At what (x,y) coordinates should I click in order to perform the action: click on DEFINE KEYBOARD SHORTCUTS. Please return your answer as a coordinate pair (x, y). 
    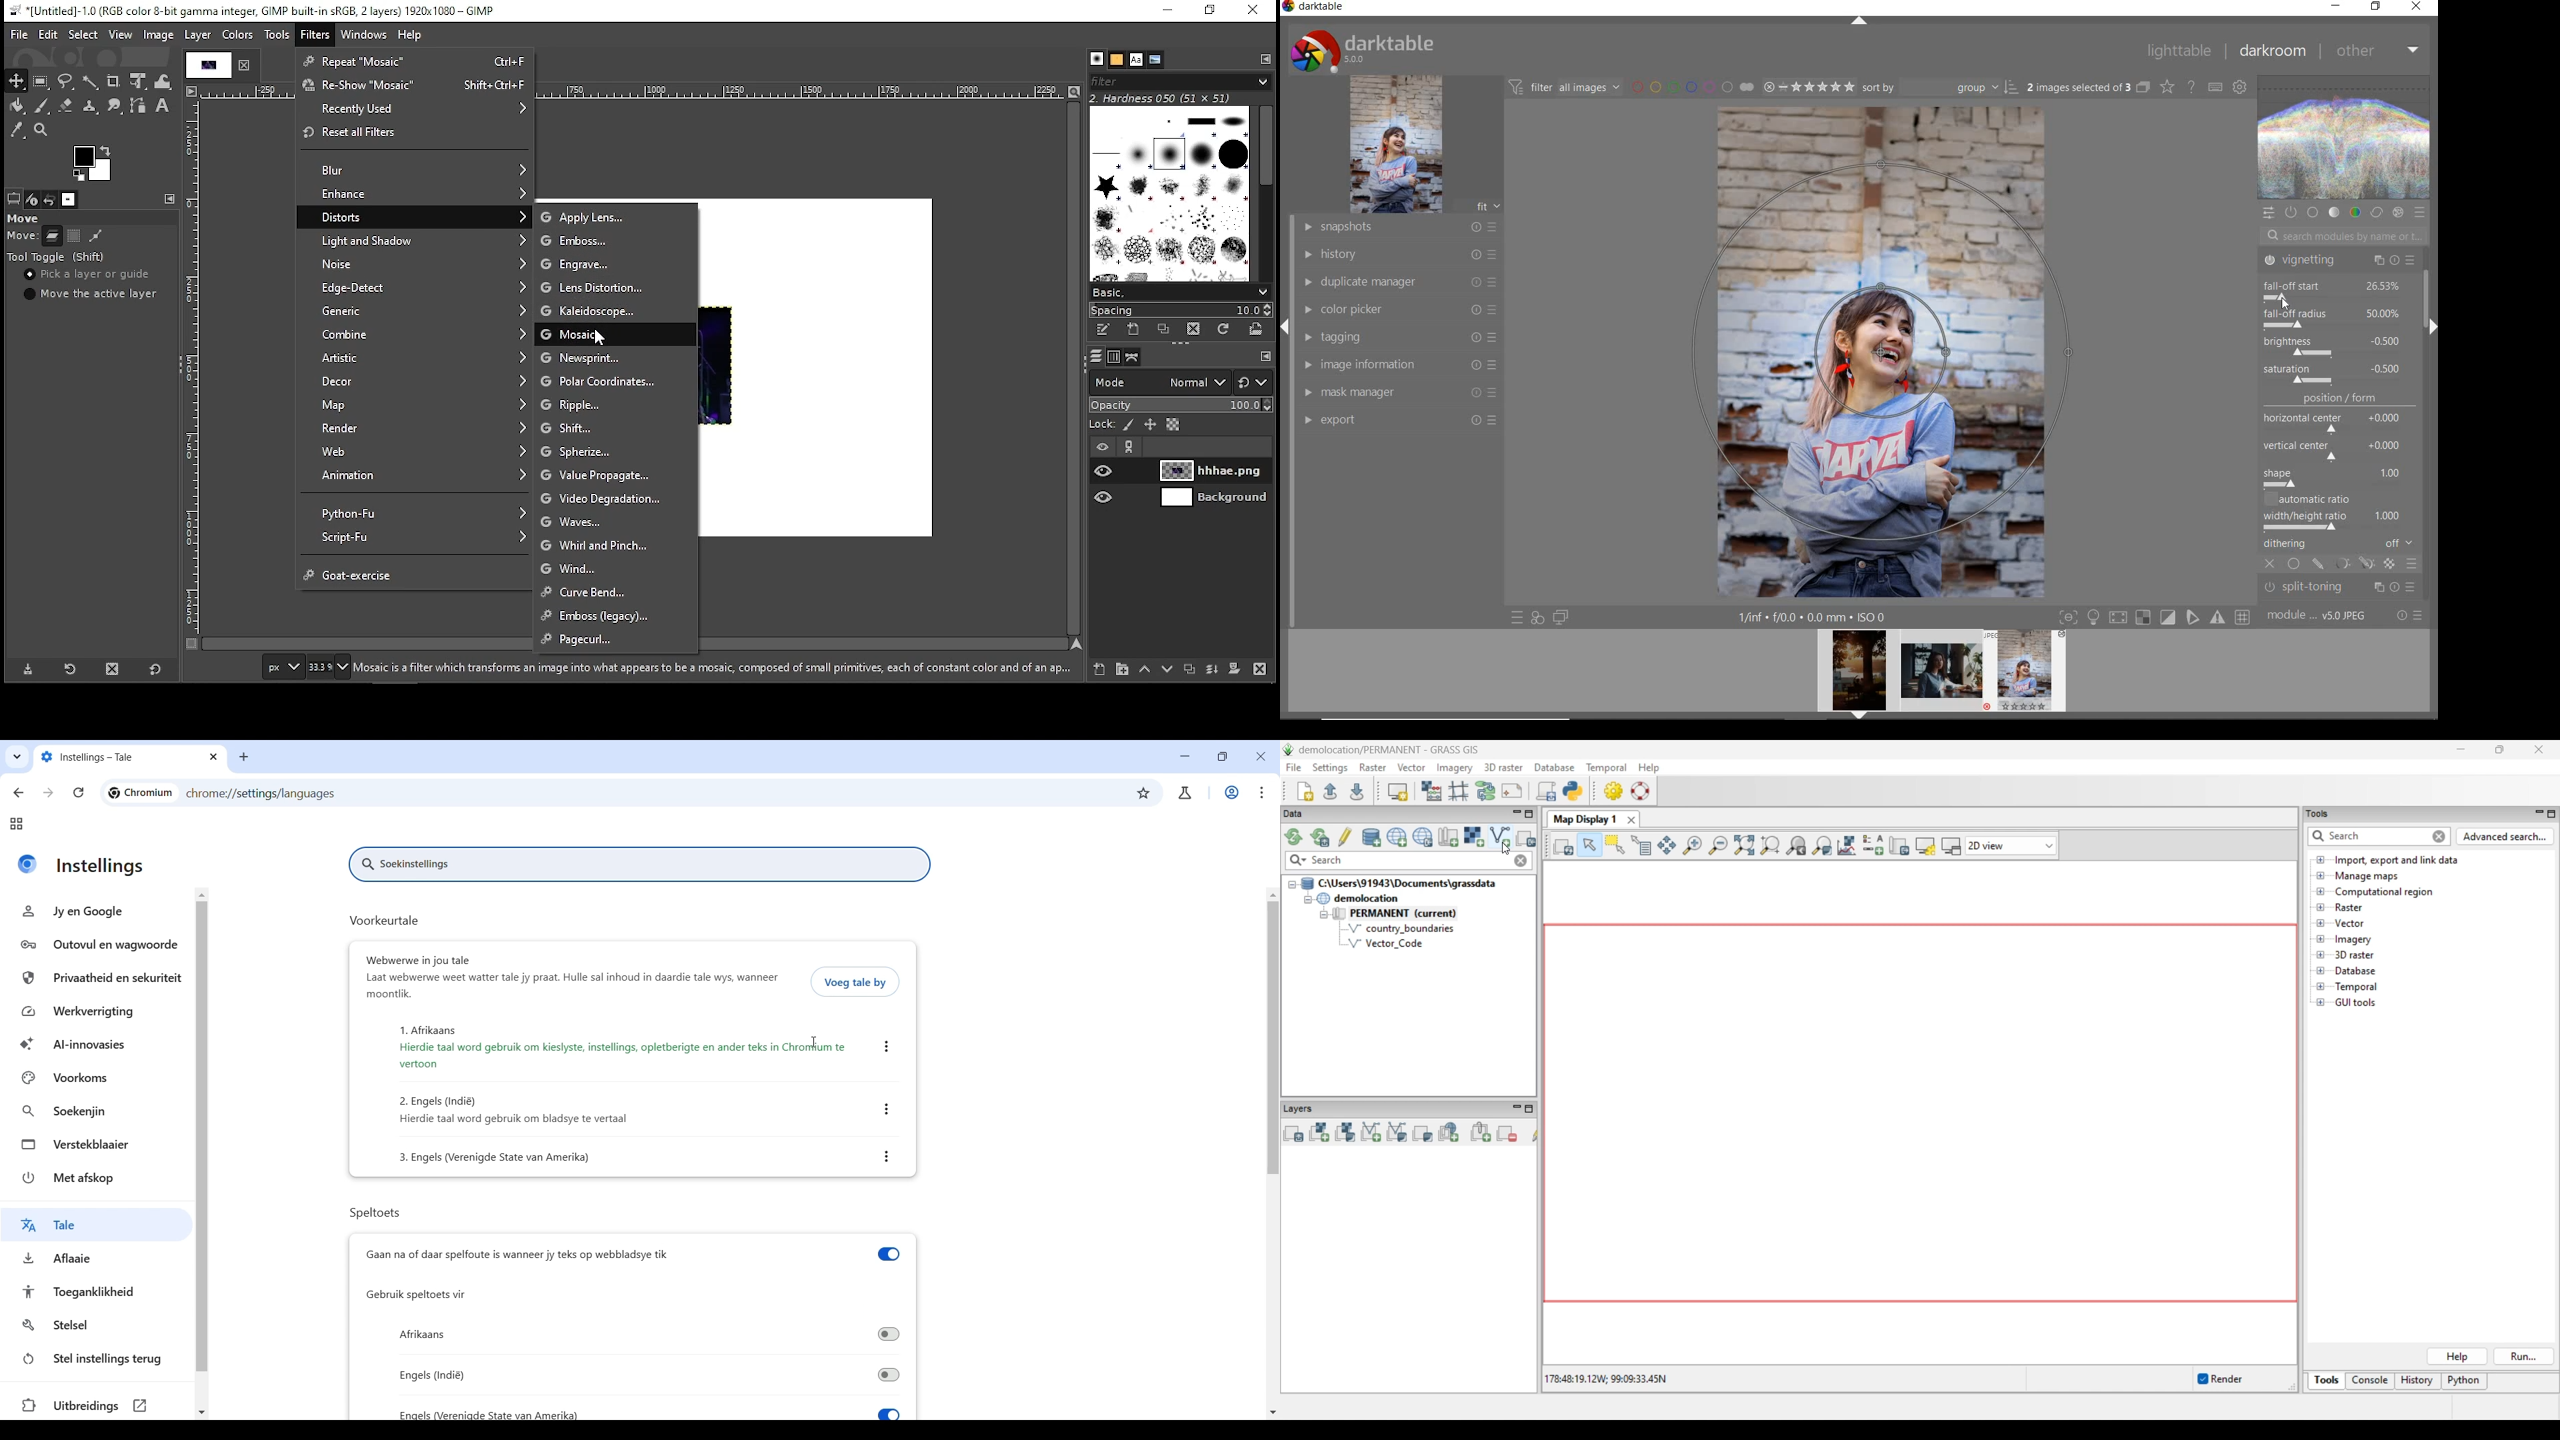
    Looking at the image, I should click on (2215, 87).